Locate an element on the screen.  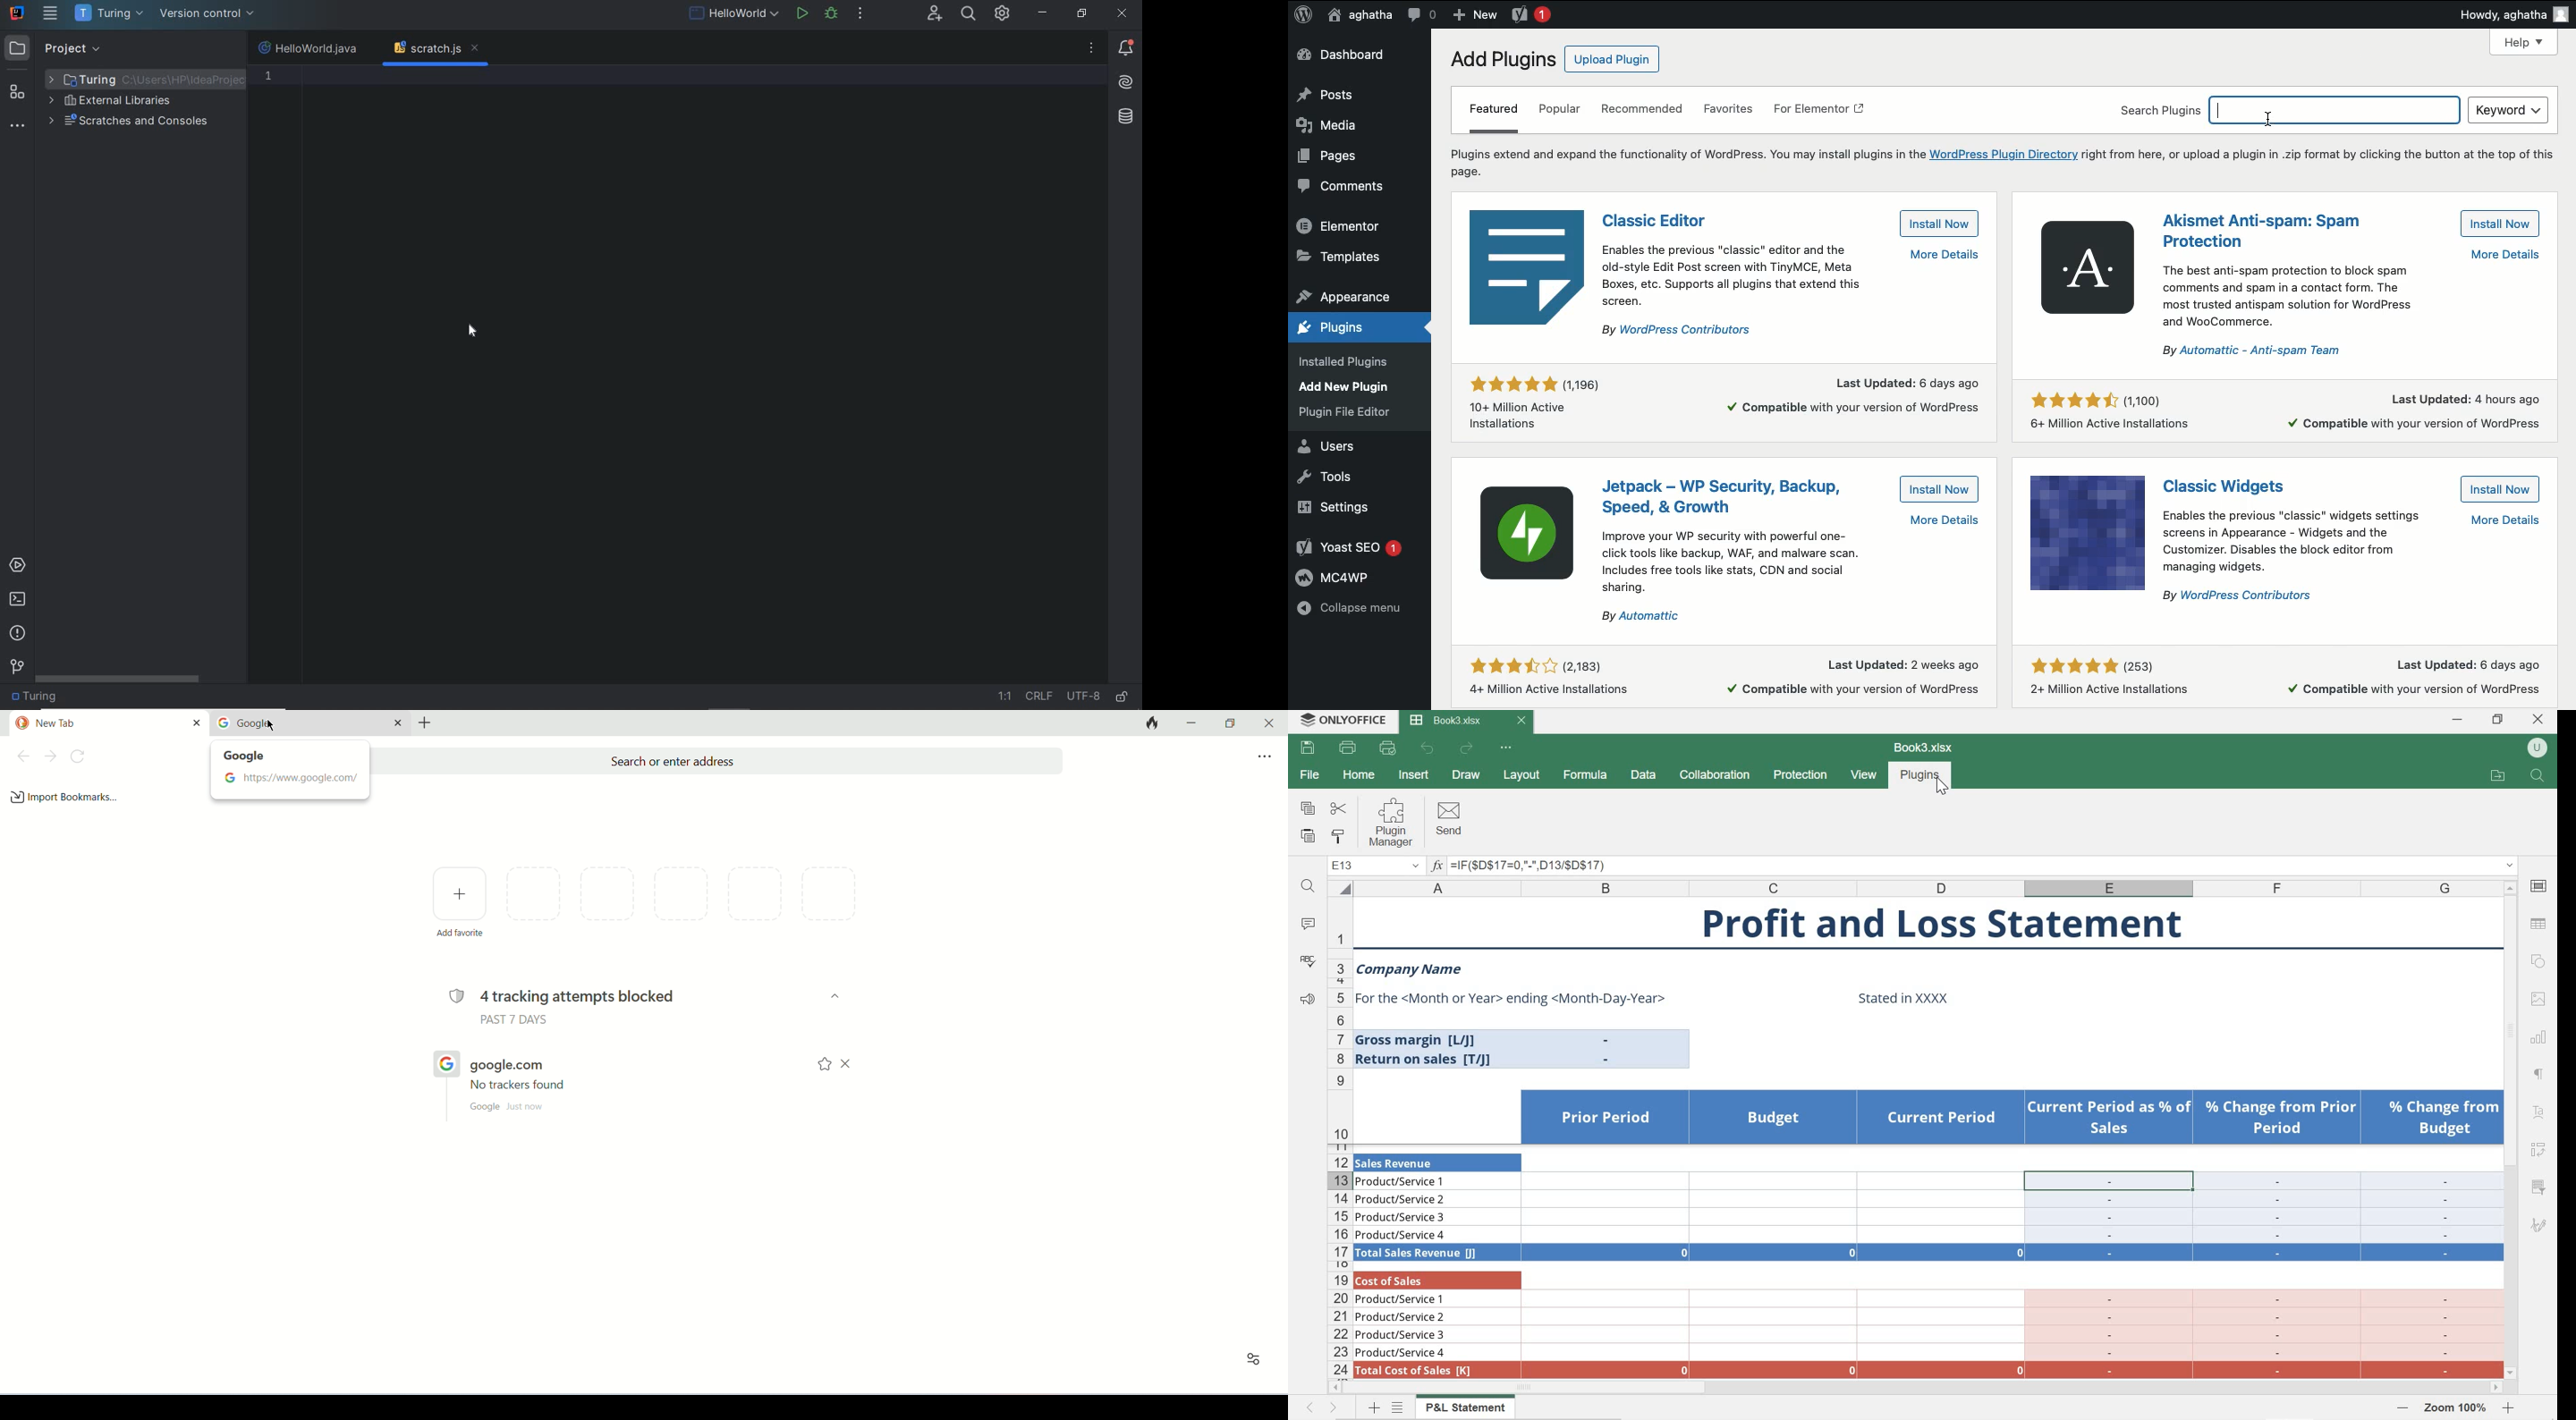
copy is located at coordinates (1305, 805).